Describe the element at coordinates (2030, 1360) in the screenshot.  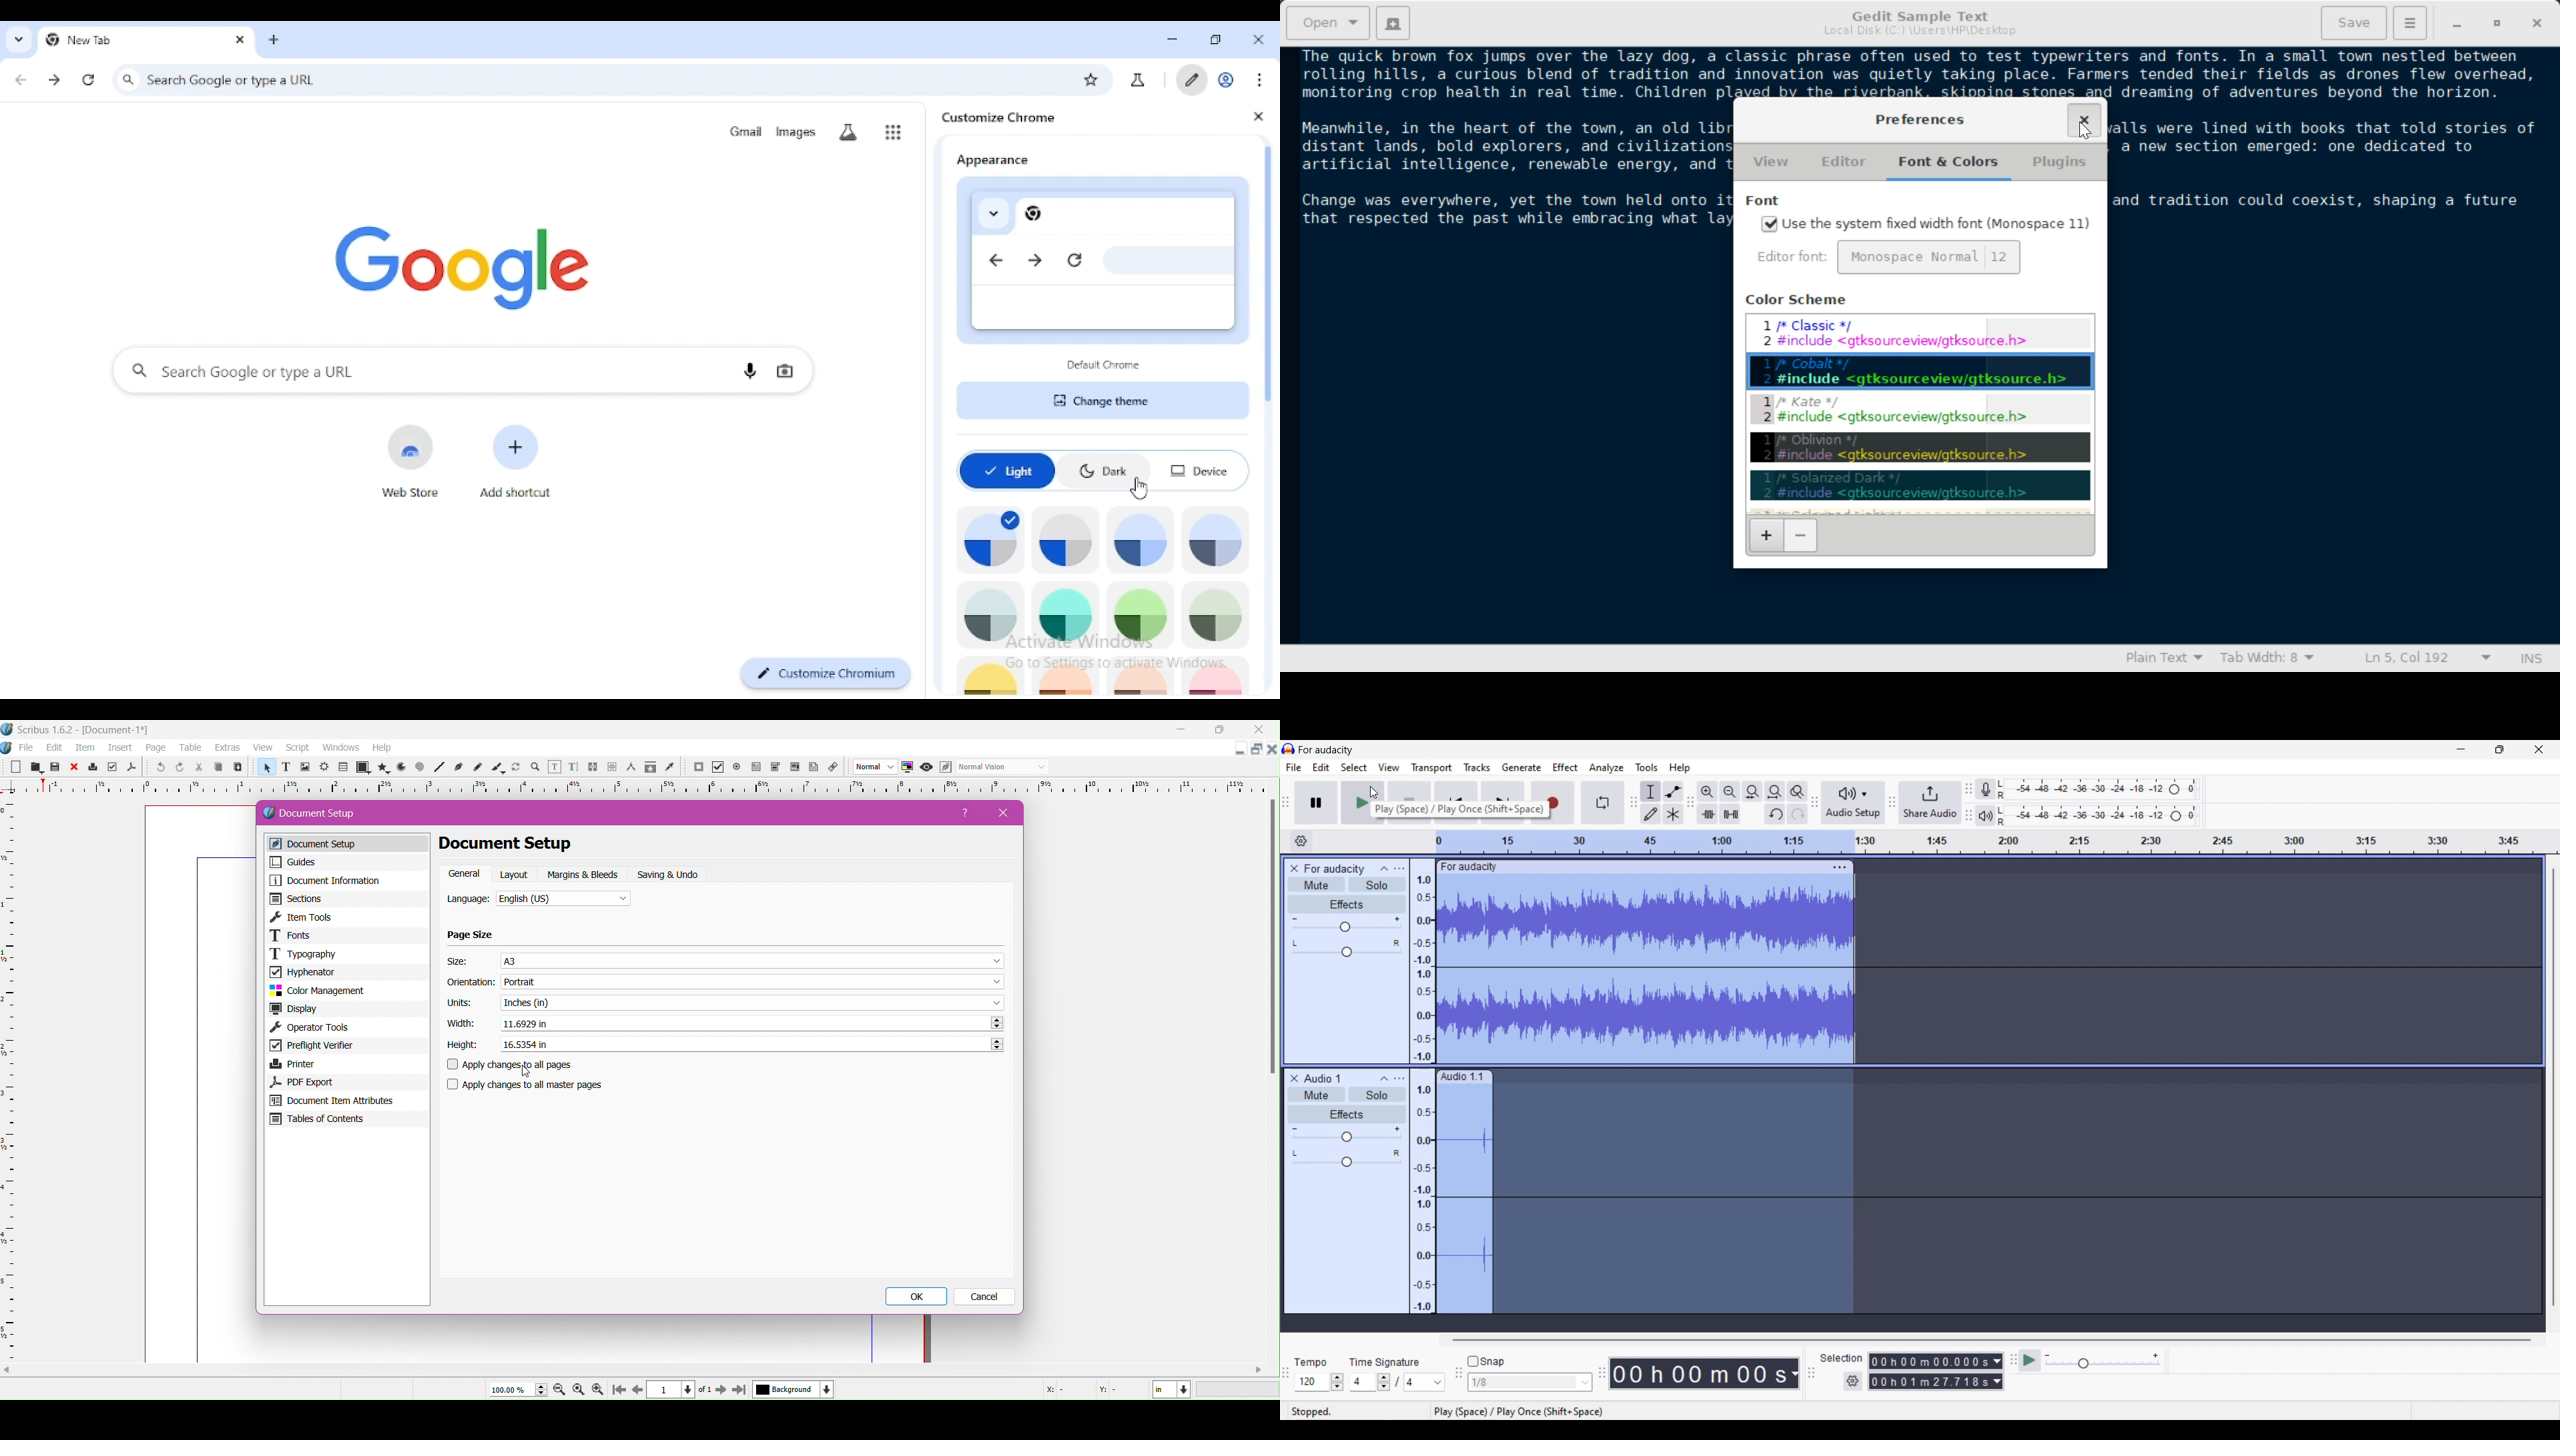
I see `play at speed` at that location.